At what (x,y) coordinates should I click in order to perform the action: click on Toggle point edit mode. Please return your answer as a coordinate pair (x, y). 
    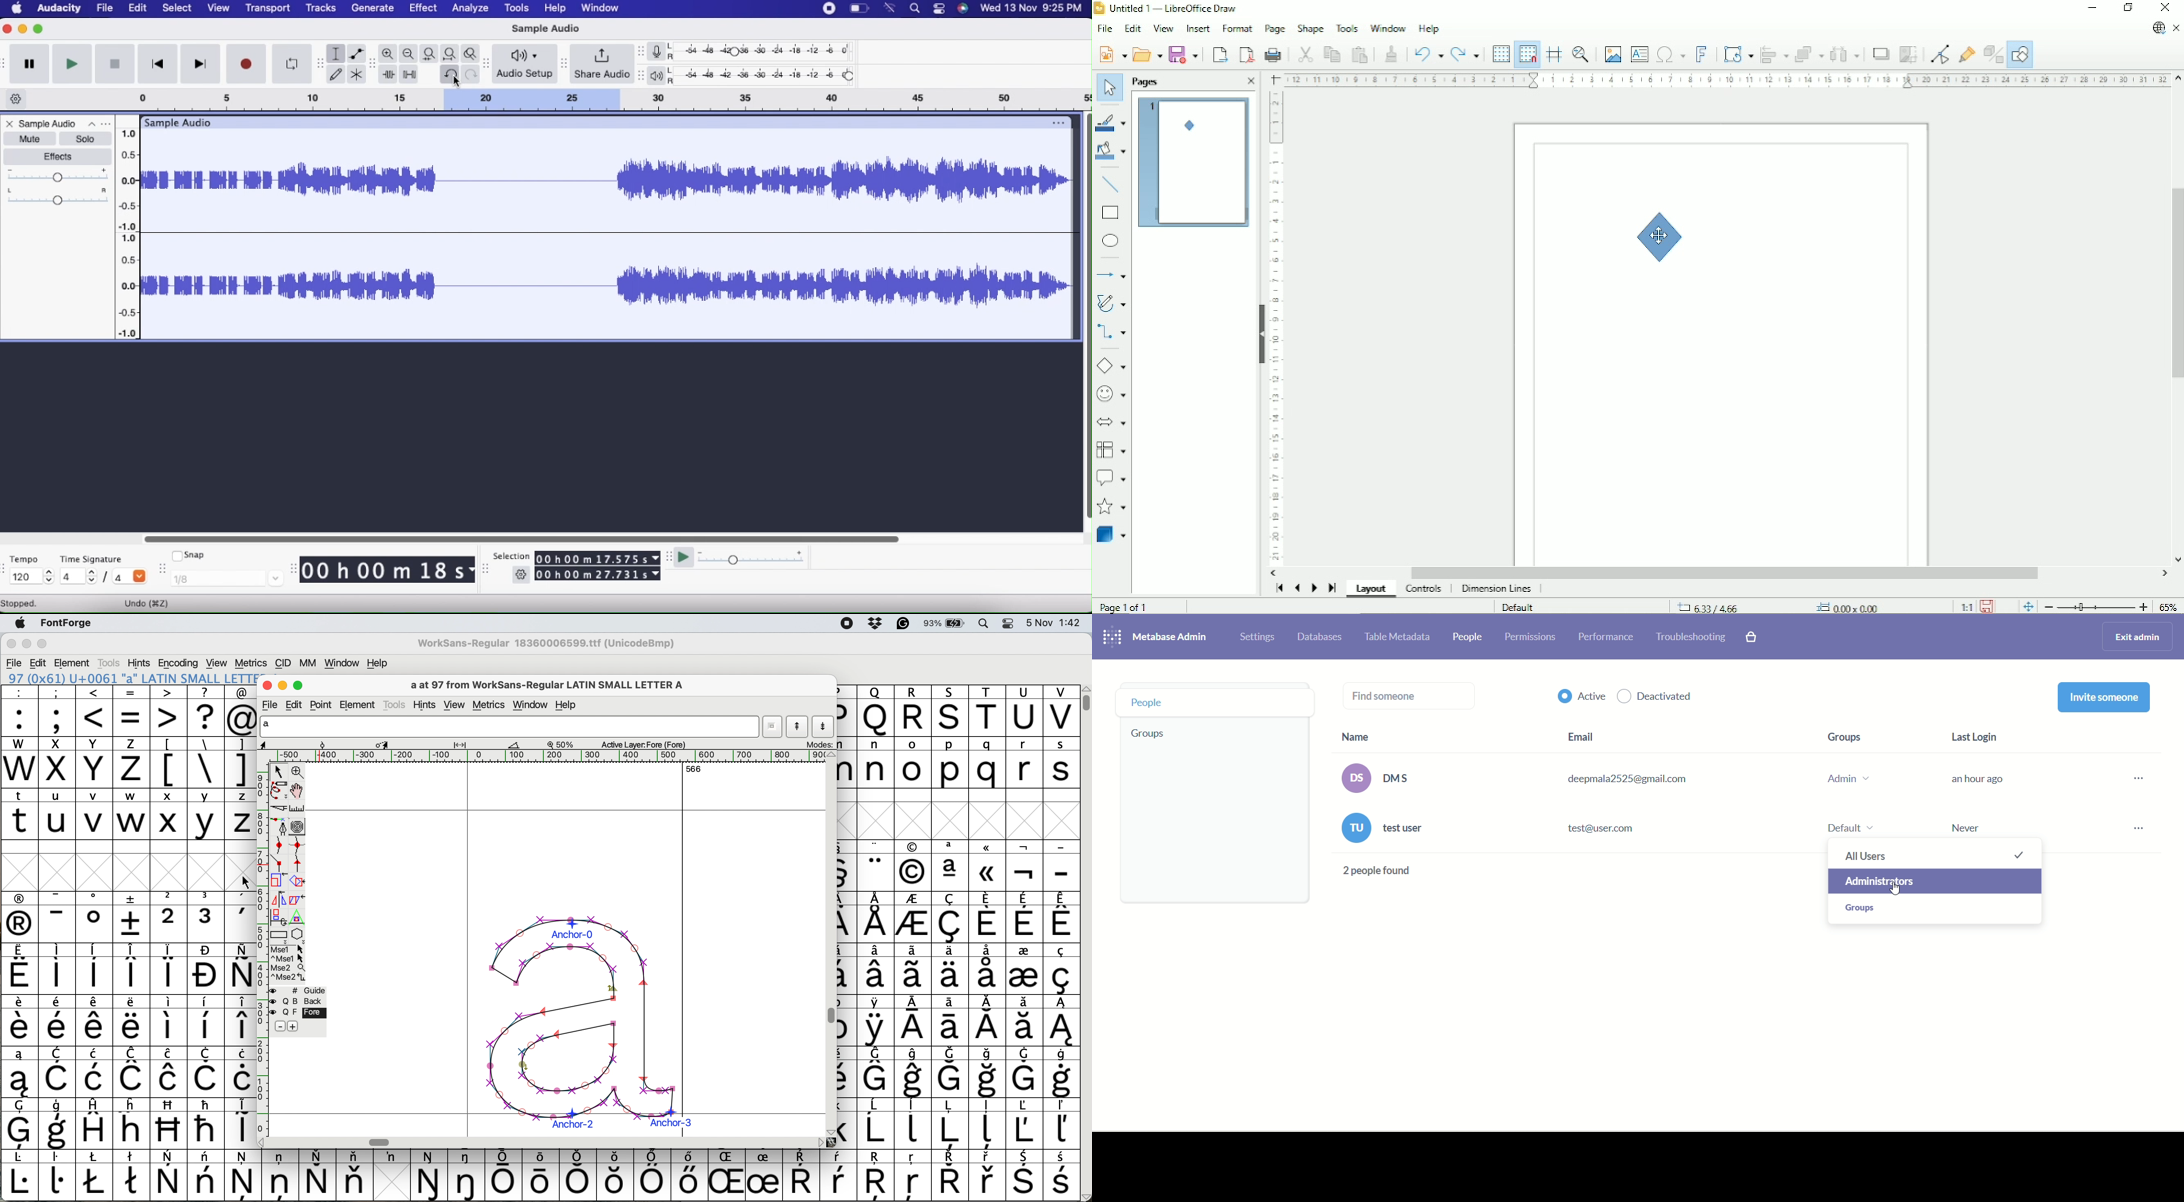
    Looking at the image, I should click on (1940, 54).